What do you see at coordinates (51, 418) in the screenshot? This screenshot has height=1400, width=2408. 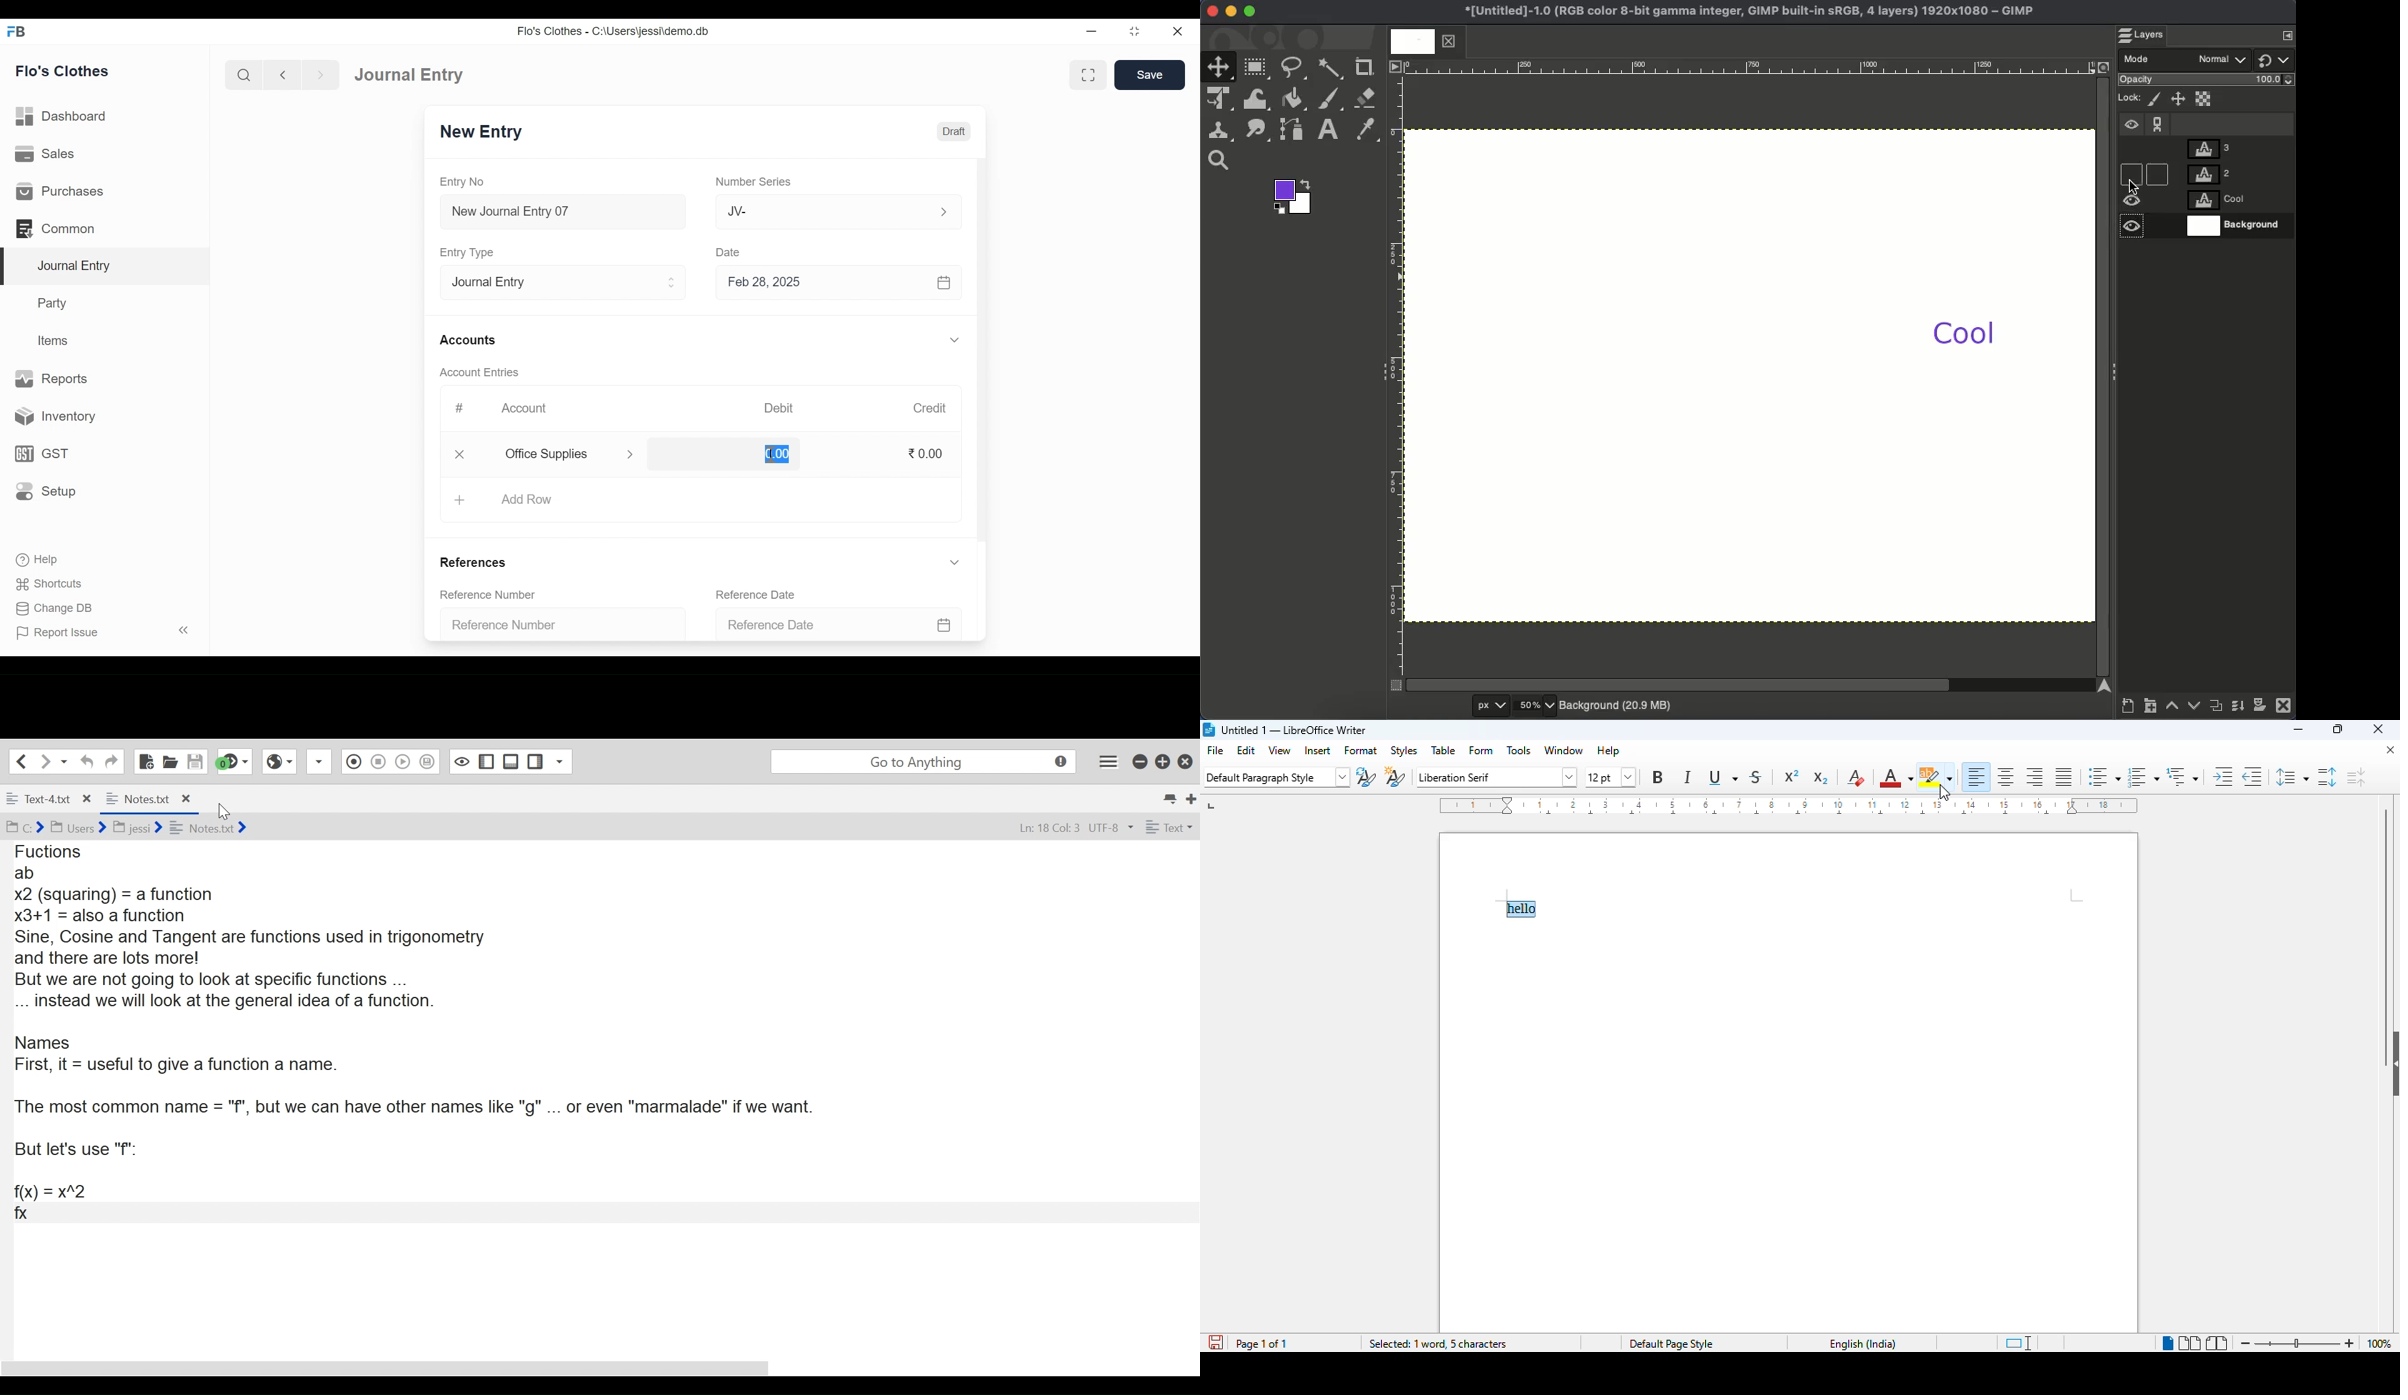 I see `Inventory` at bounding box center [51, 418].